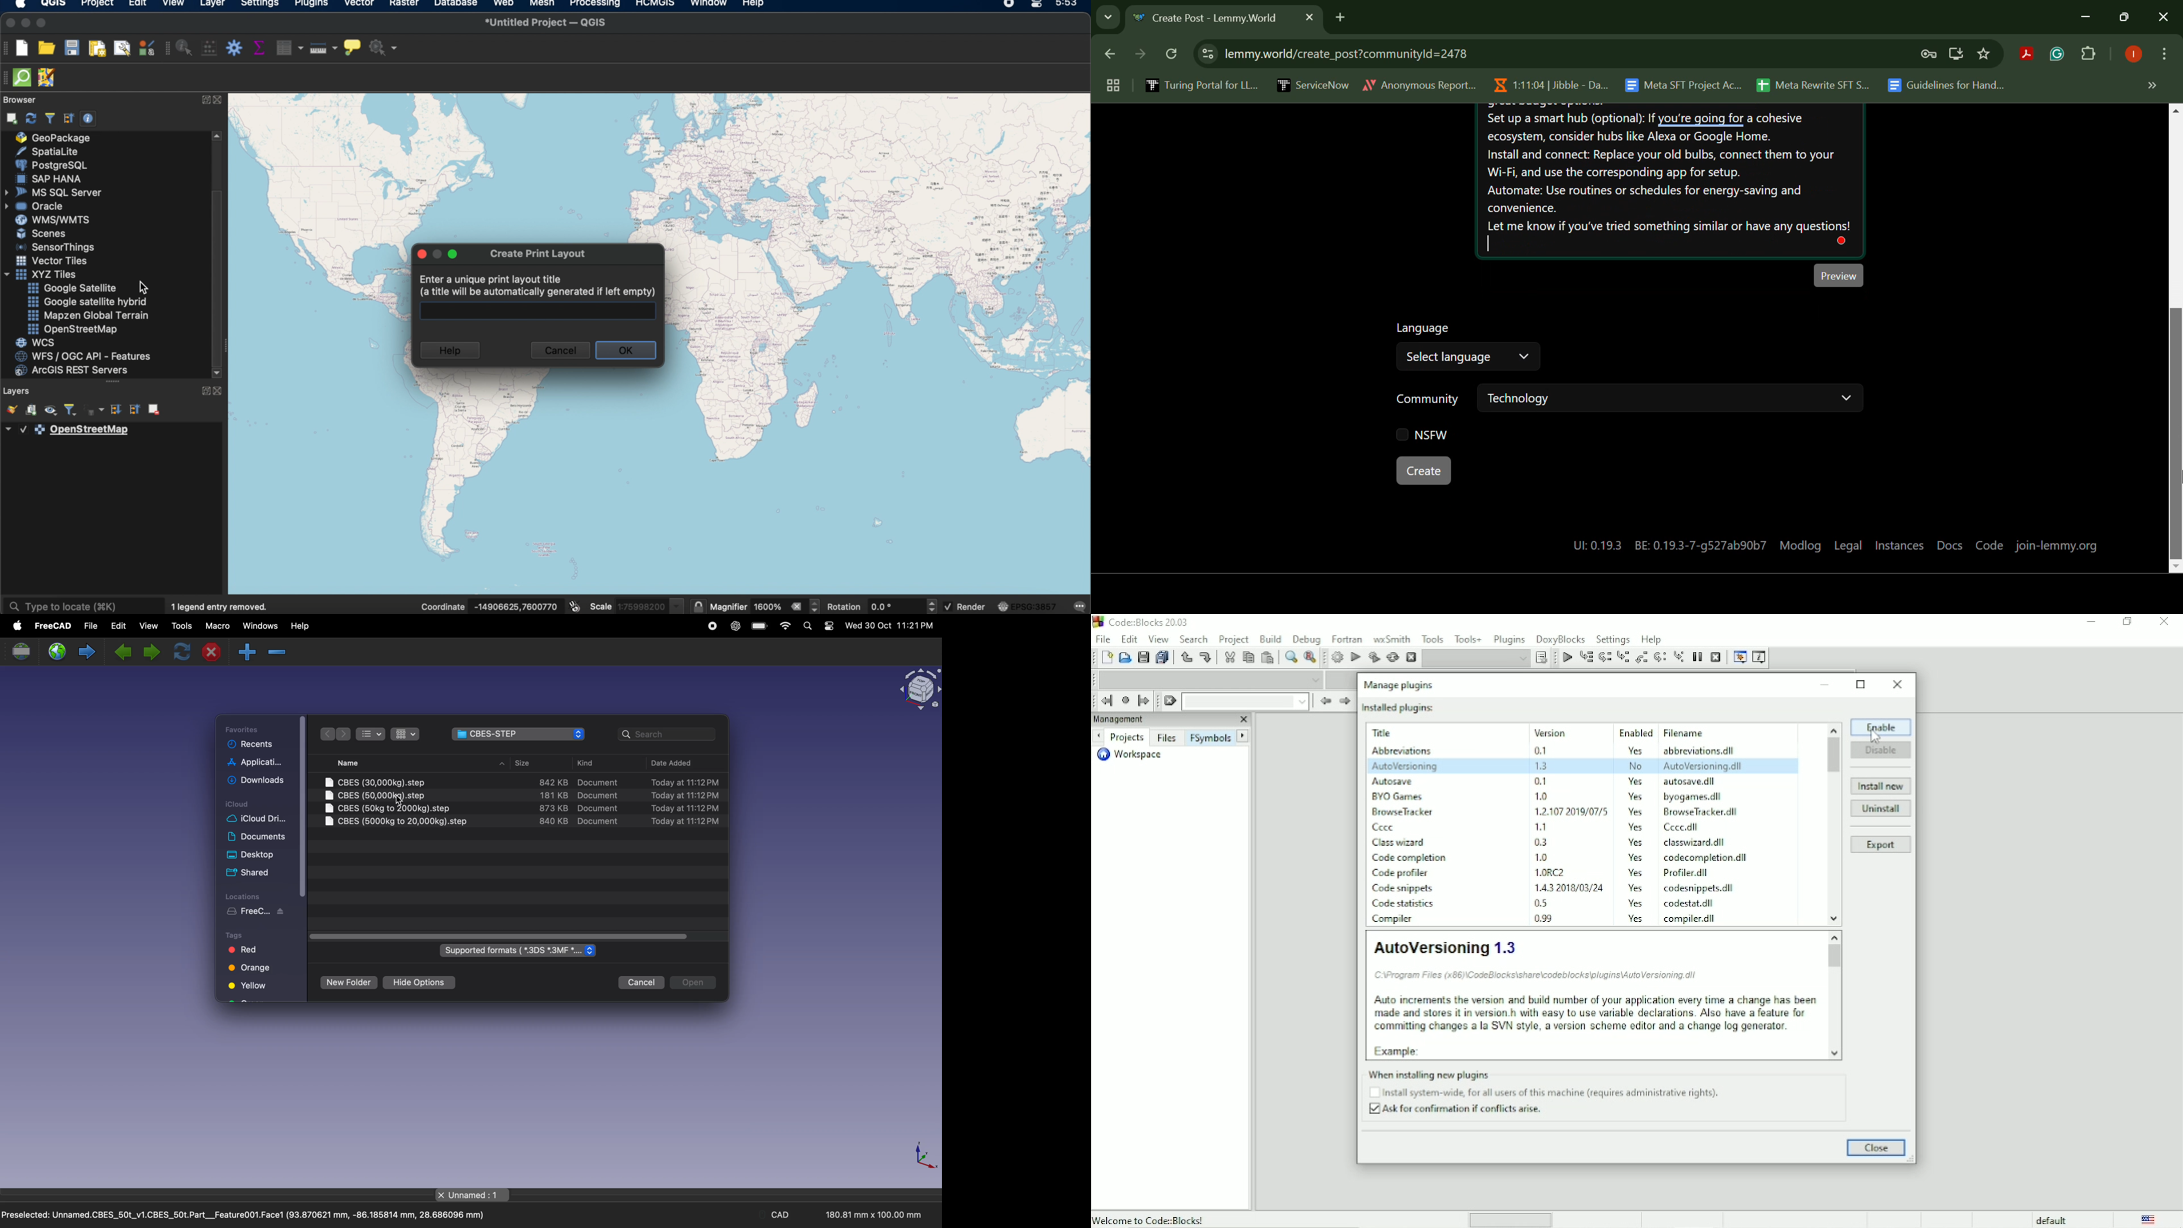 The height and width of the screenshot is (1232, 2184). Describe the element at coordinates (1402, 903) in the screenshot. I see `plugin` at that location.